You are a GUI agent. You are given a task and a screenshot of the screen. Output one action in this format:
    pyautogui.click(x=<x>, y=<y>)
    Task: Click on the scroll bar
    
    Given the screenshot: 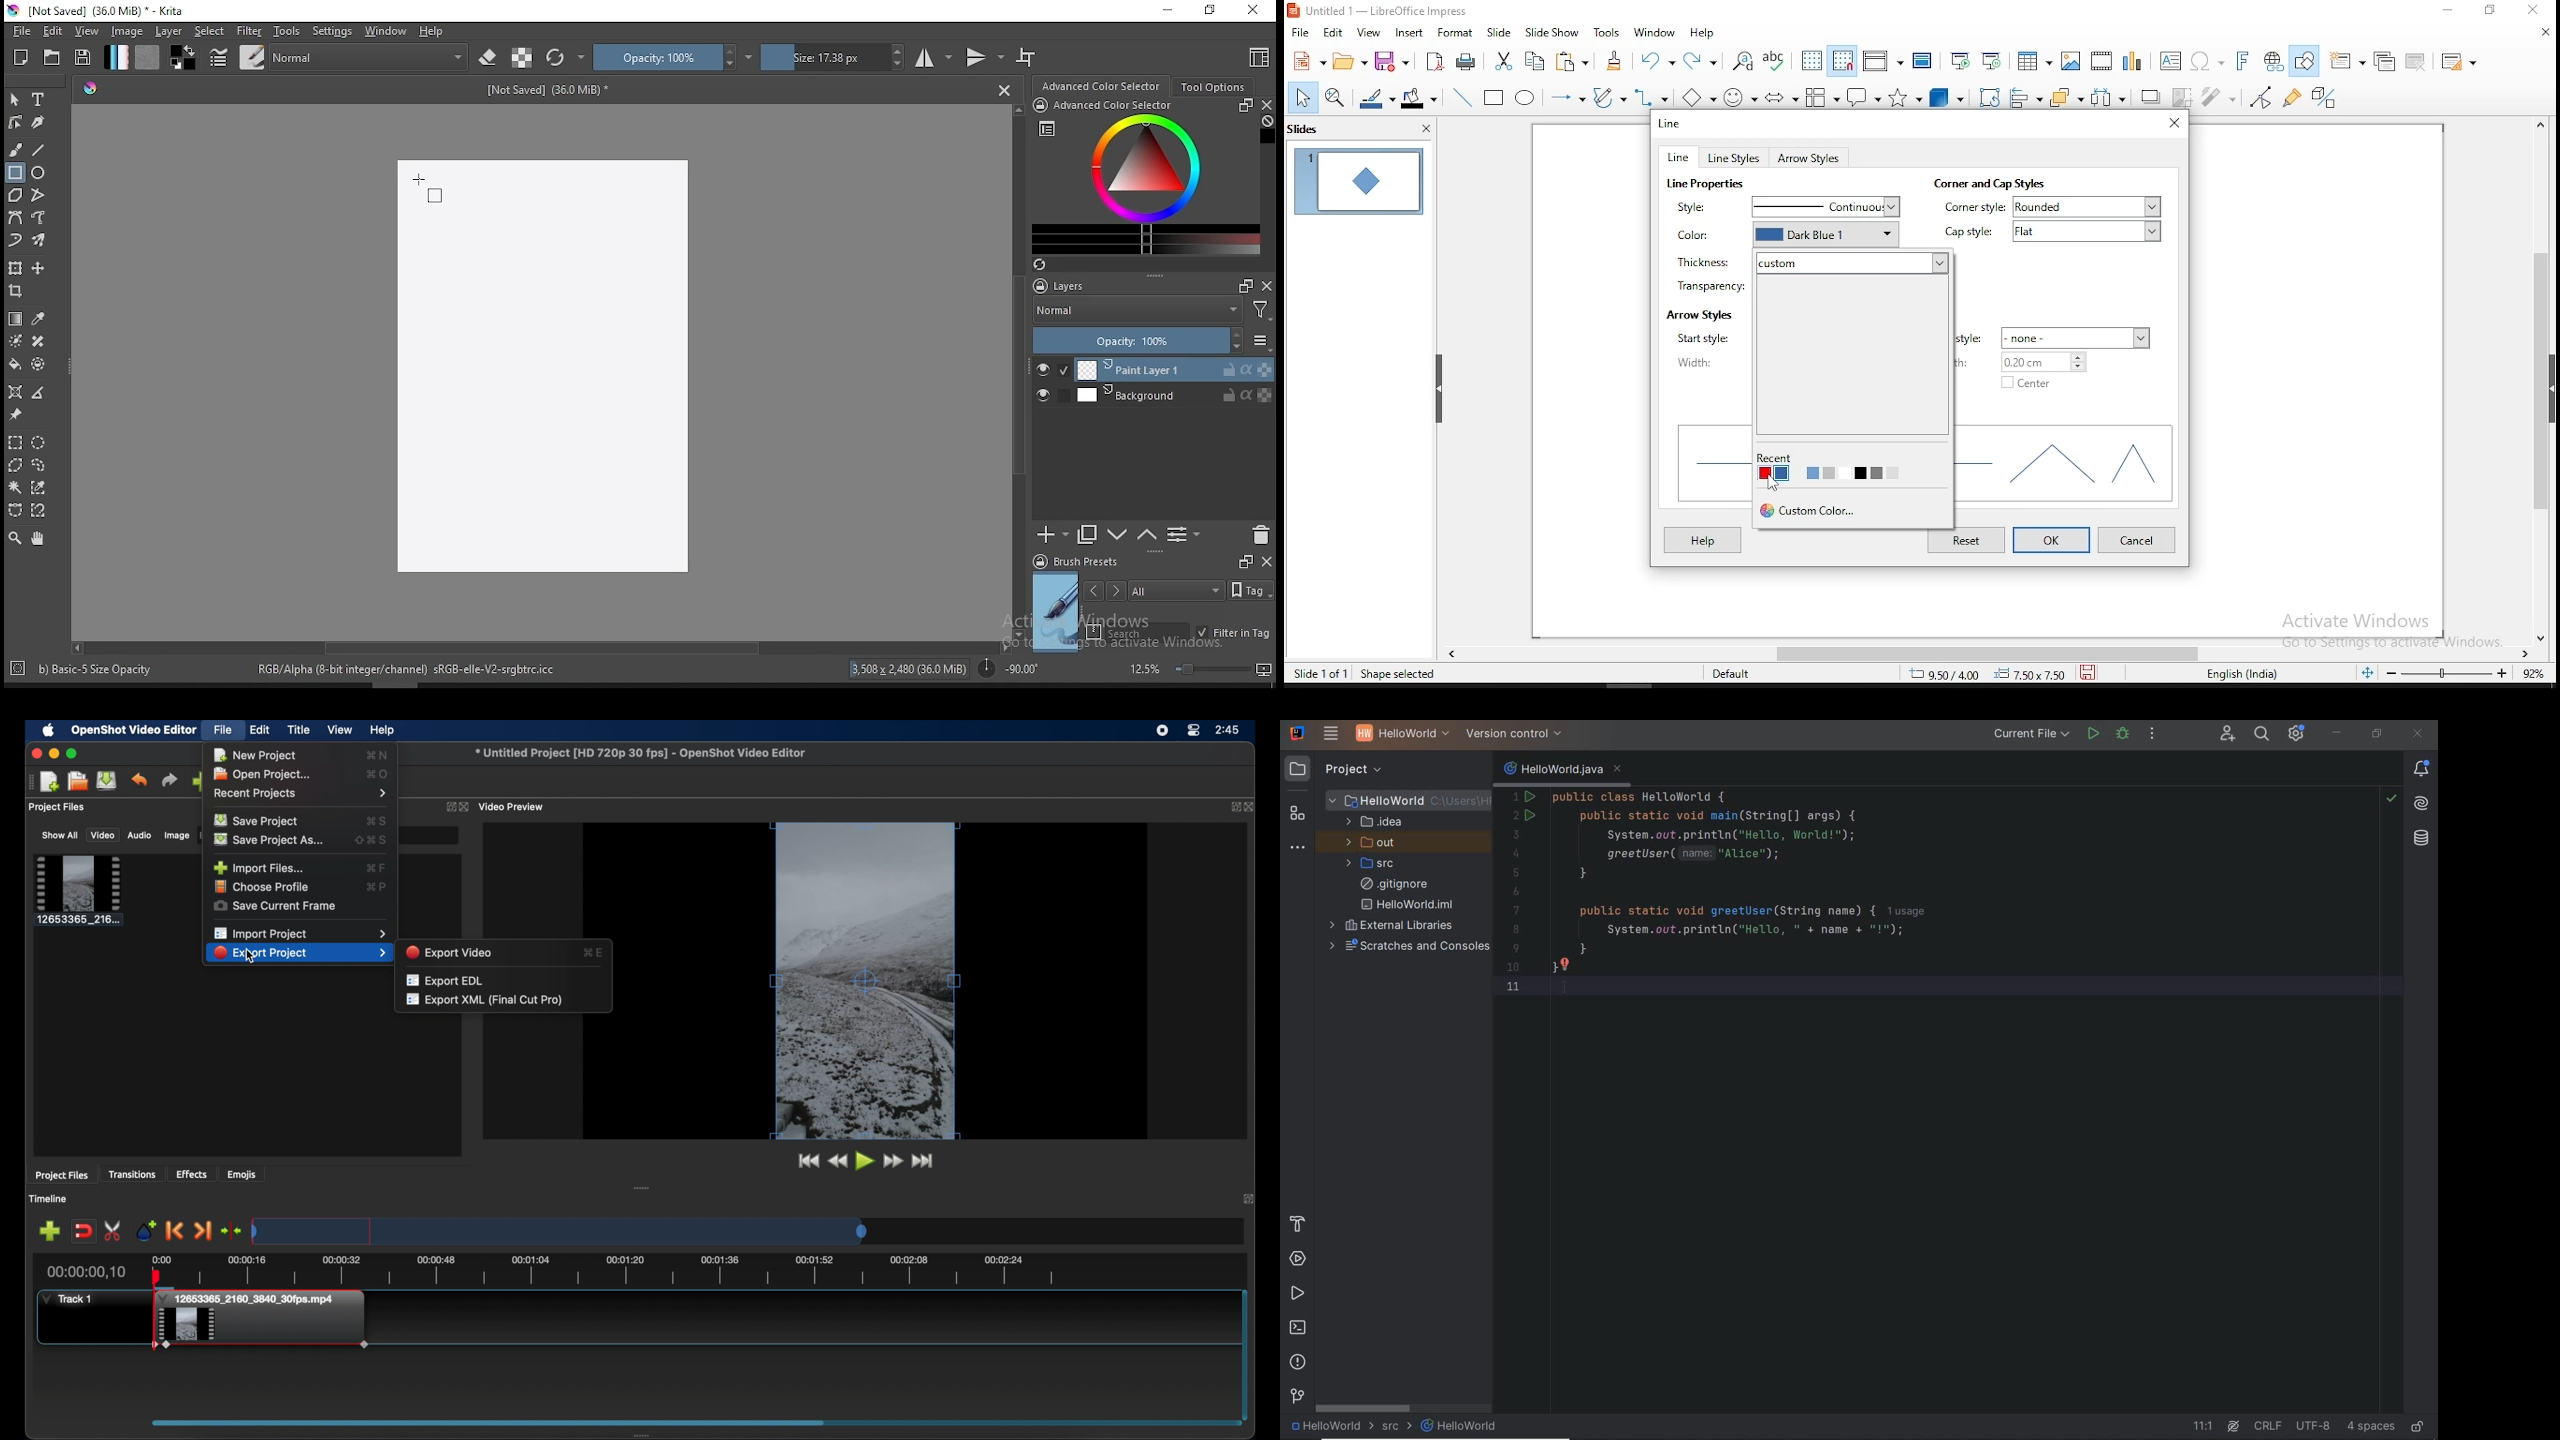 What is the action you would take?
    pyautogui.click(x=539, y=646)
    